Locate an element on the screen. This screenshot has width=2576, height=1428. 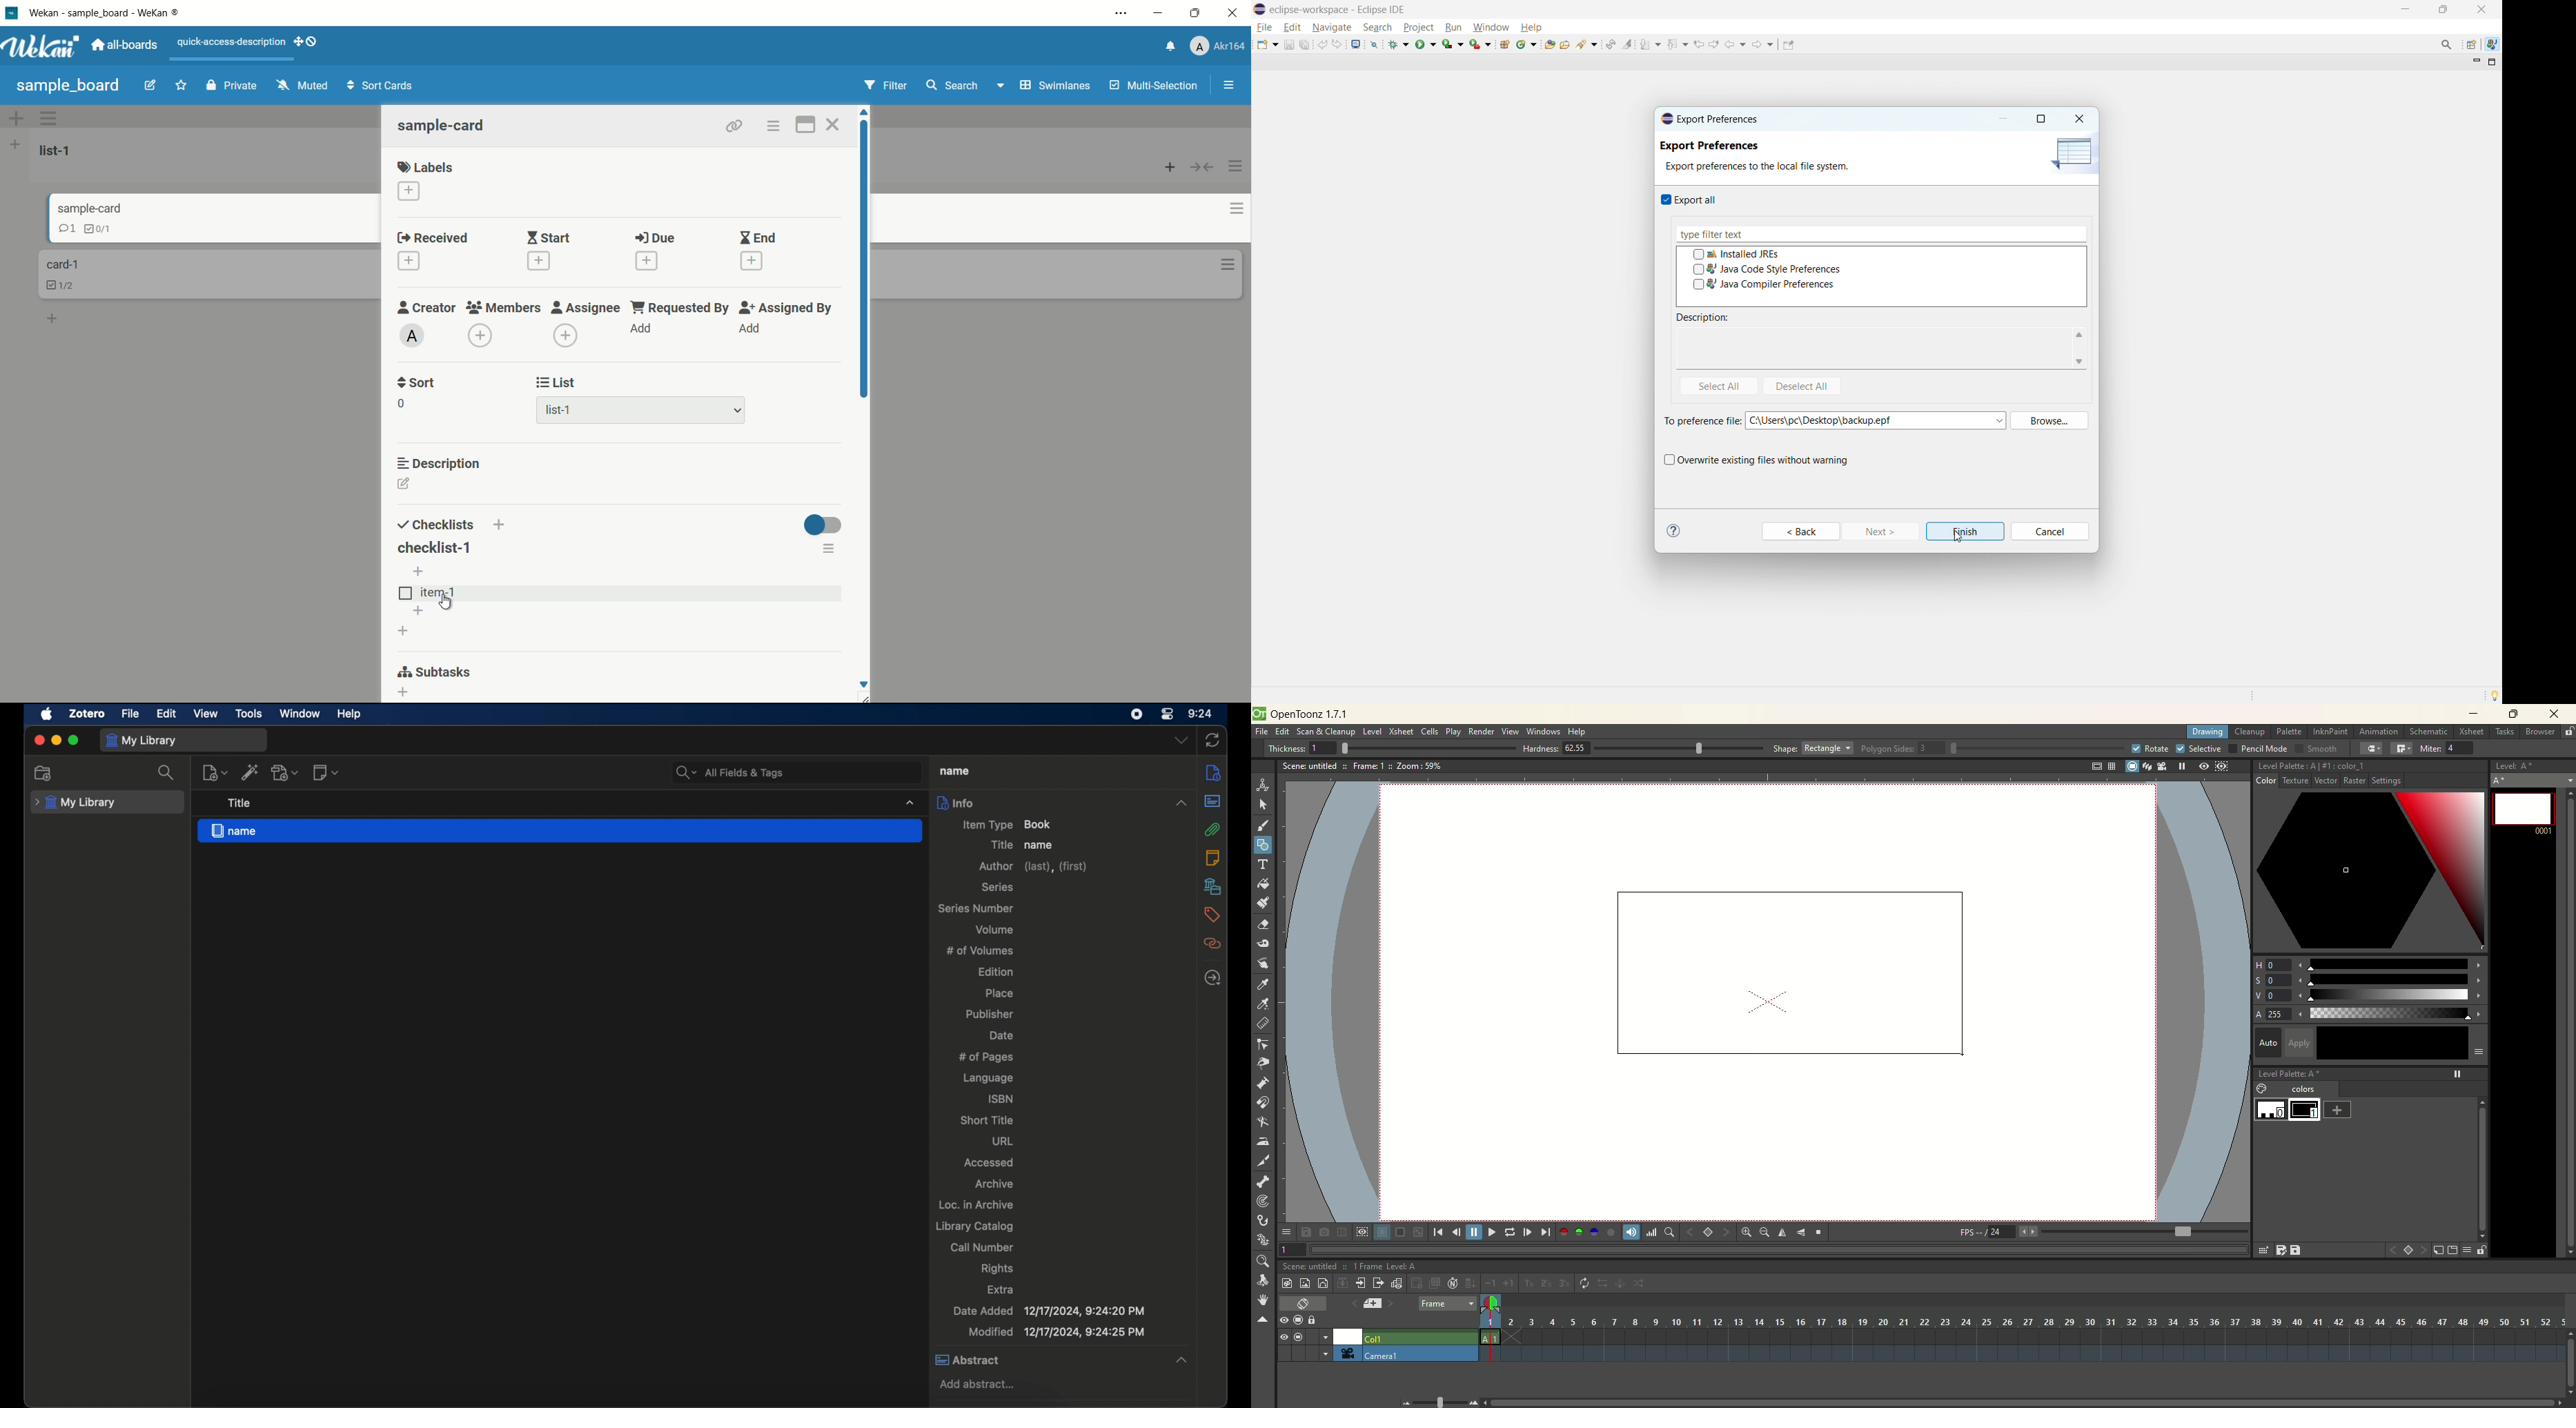
volume is located at coordinates (996, 929).